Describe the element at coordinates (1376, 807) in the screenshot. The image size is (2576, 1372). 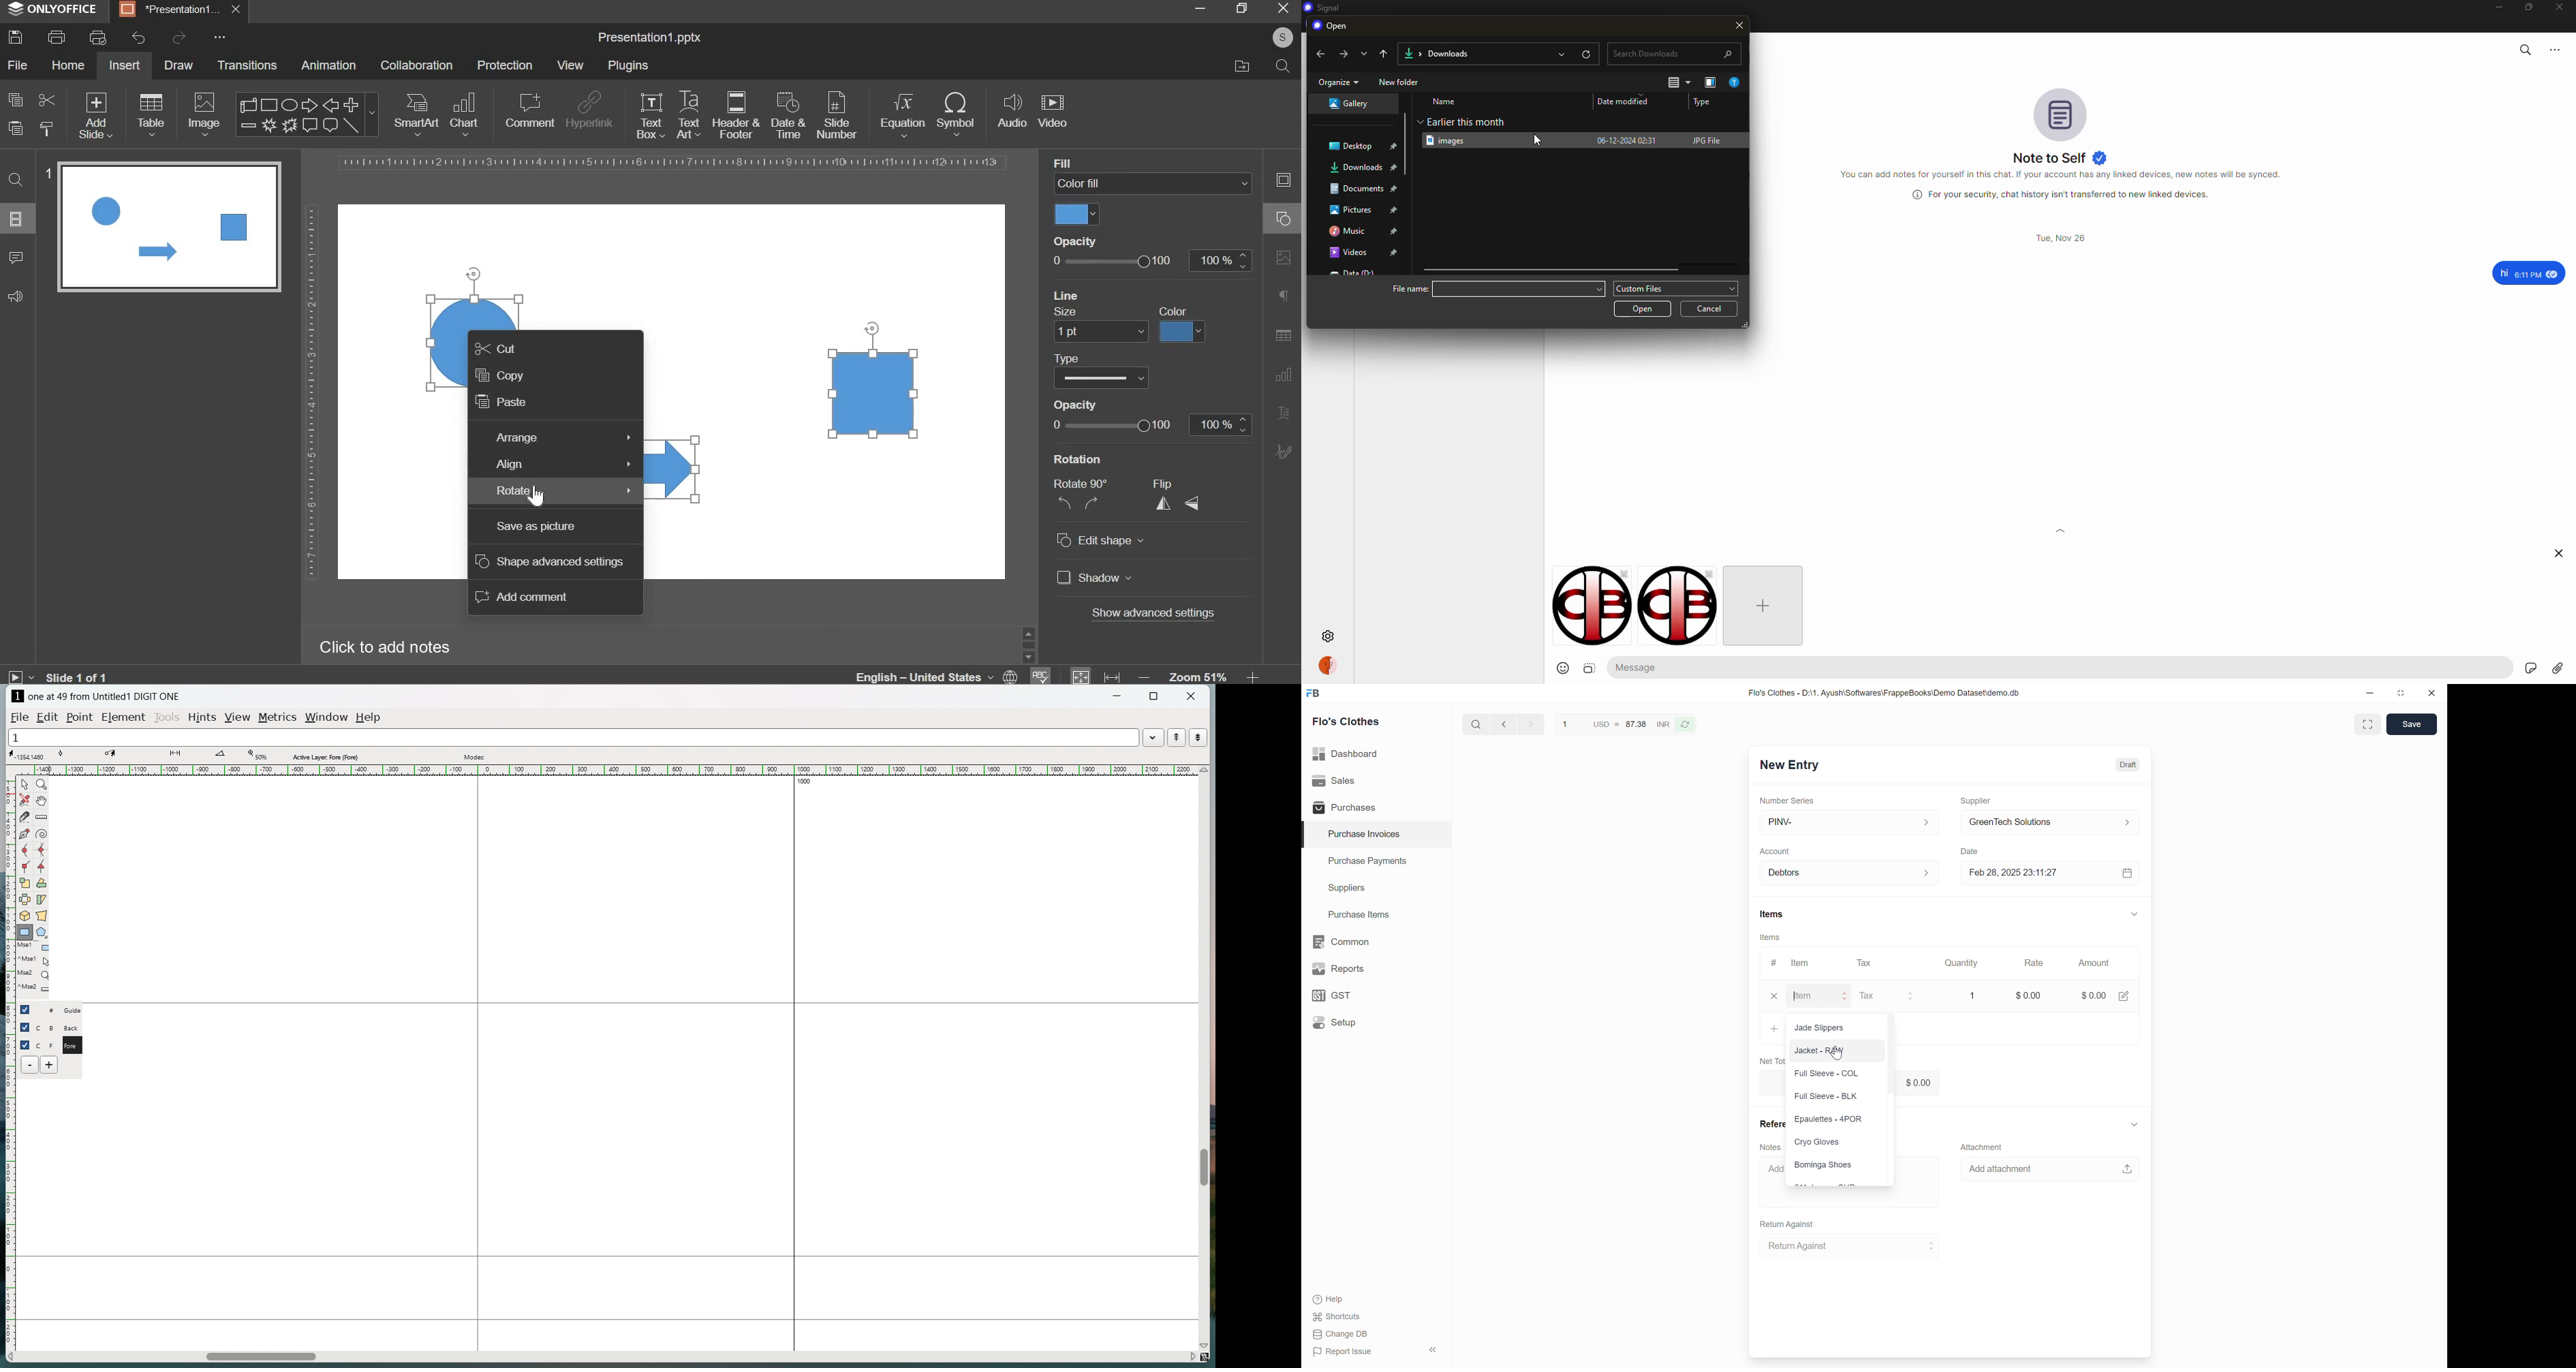
I see `Purchases` at that location.